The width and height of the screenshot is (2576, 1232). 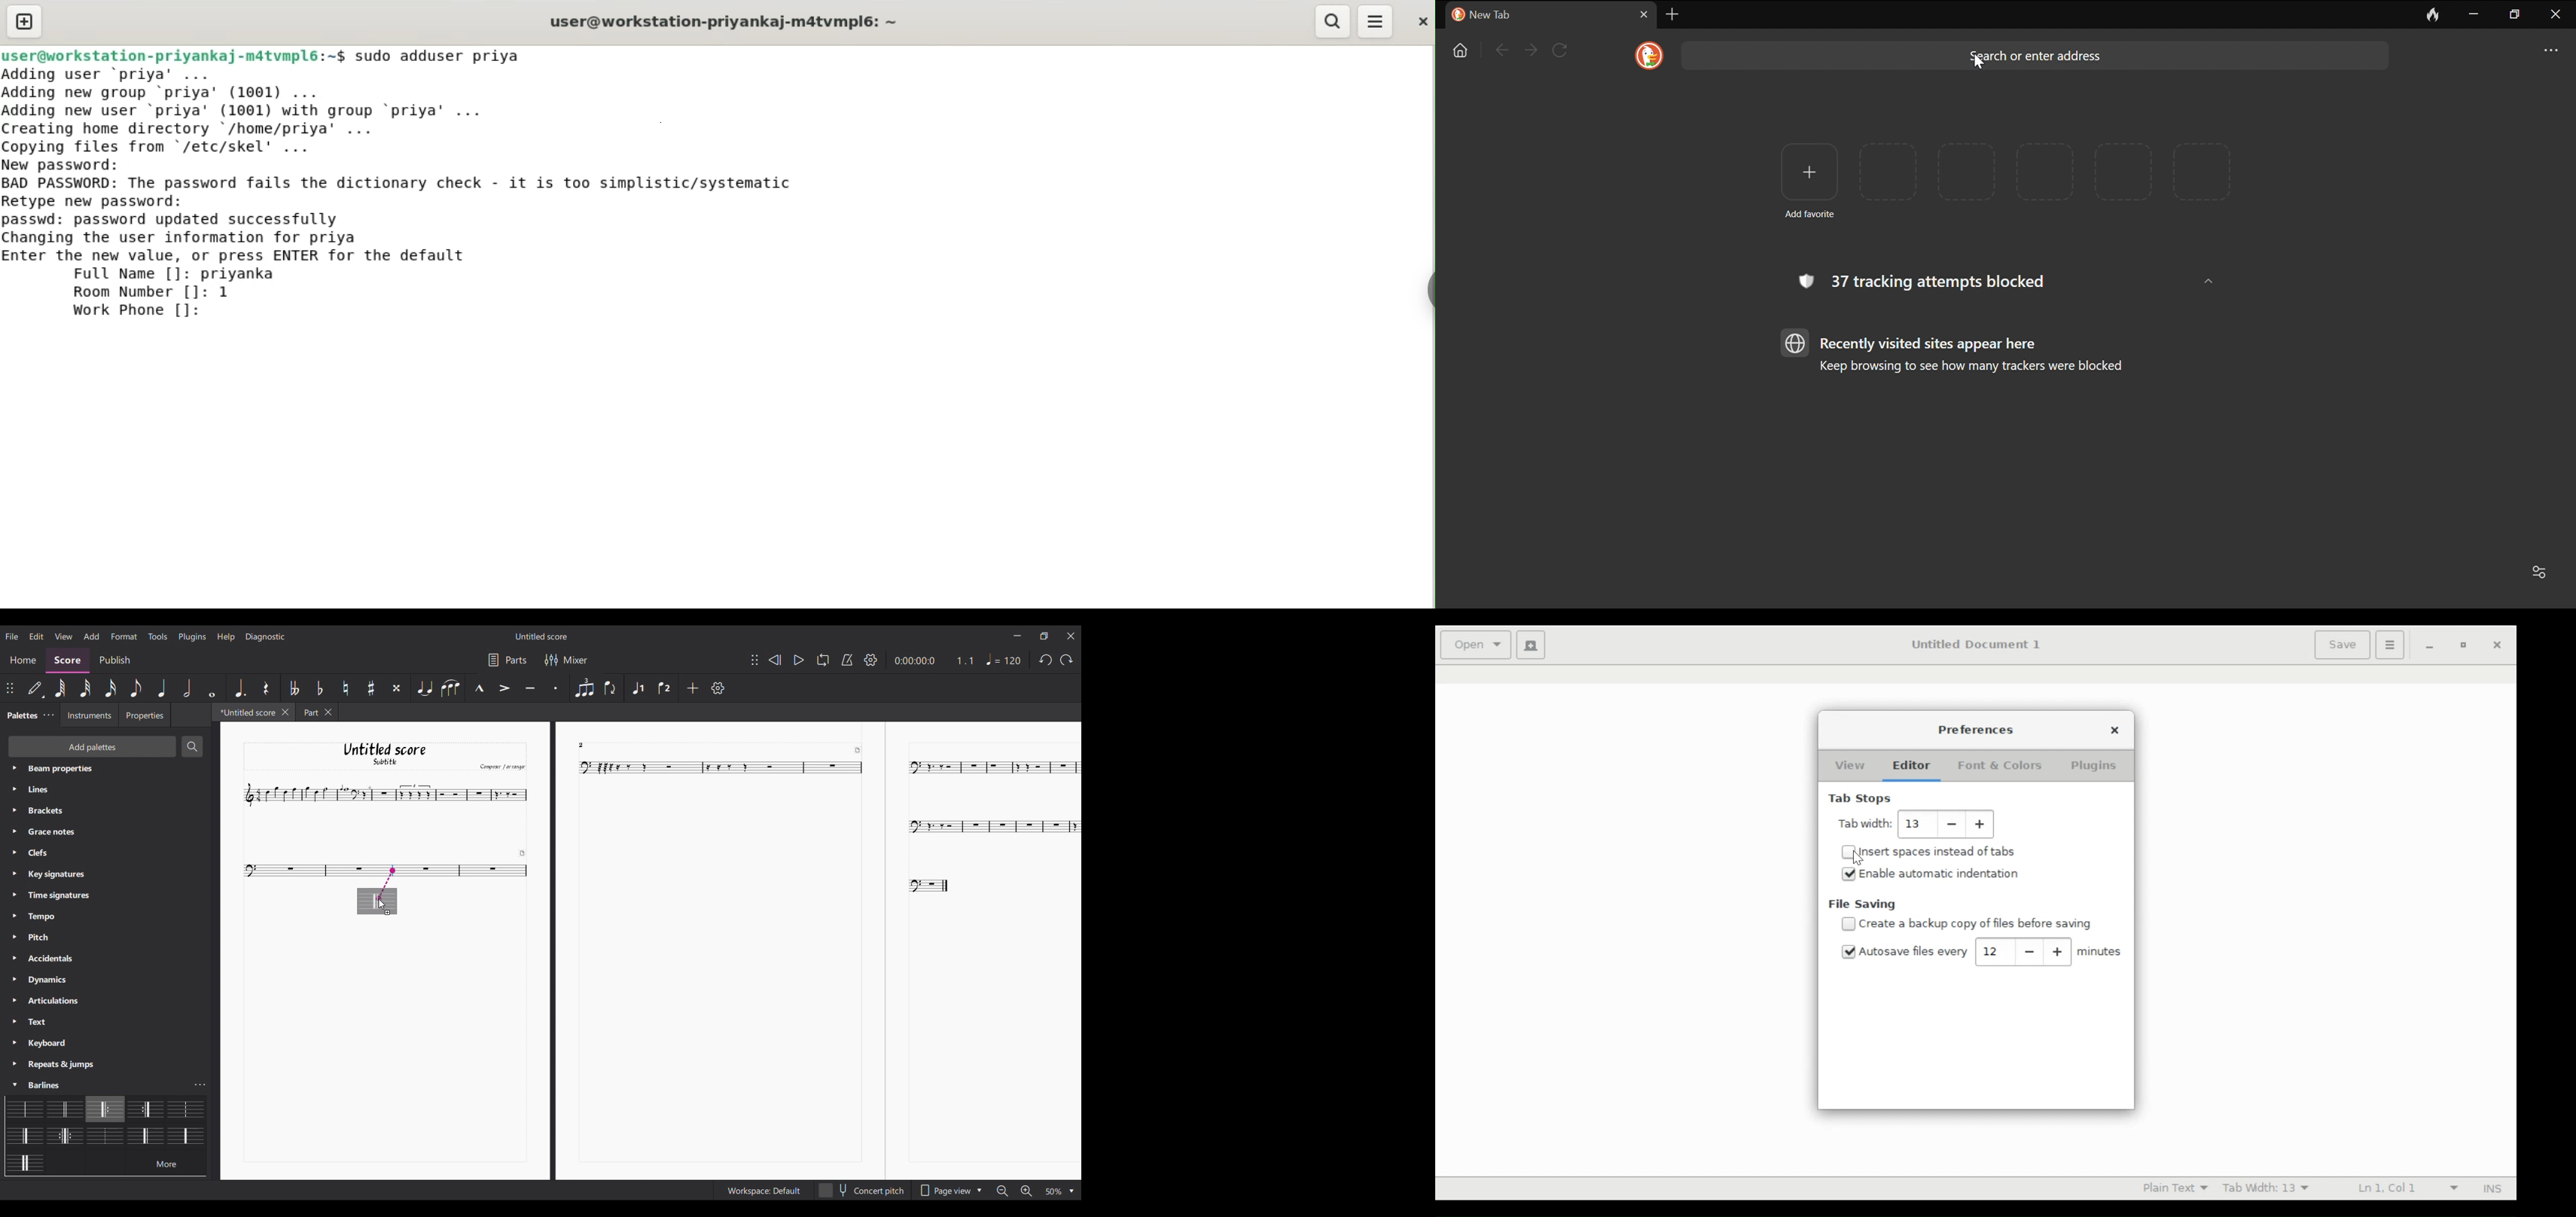 What do you see at coordinates (212, 688) in the screenshot?
I see `Whole note` at bounding box center [212, 688].